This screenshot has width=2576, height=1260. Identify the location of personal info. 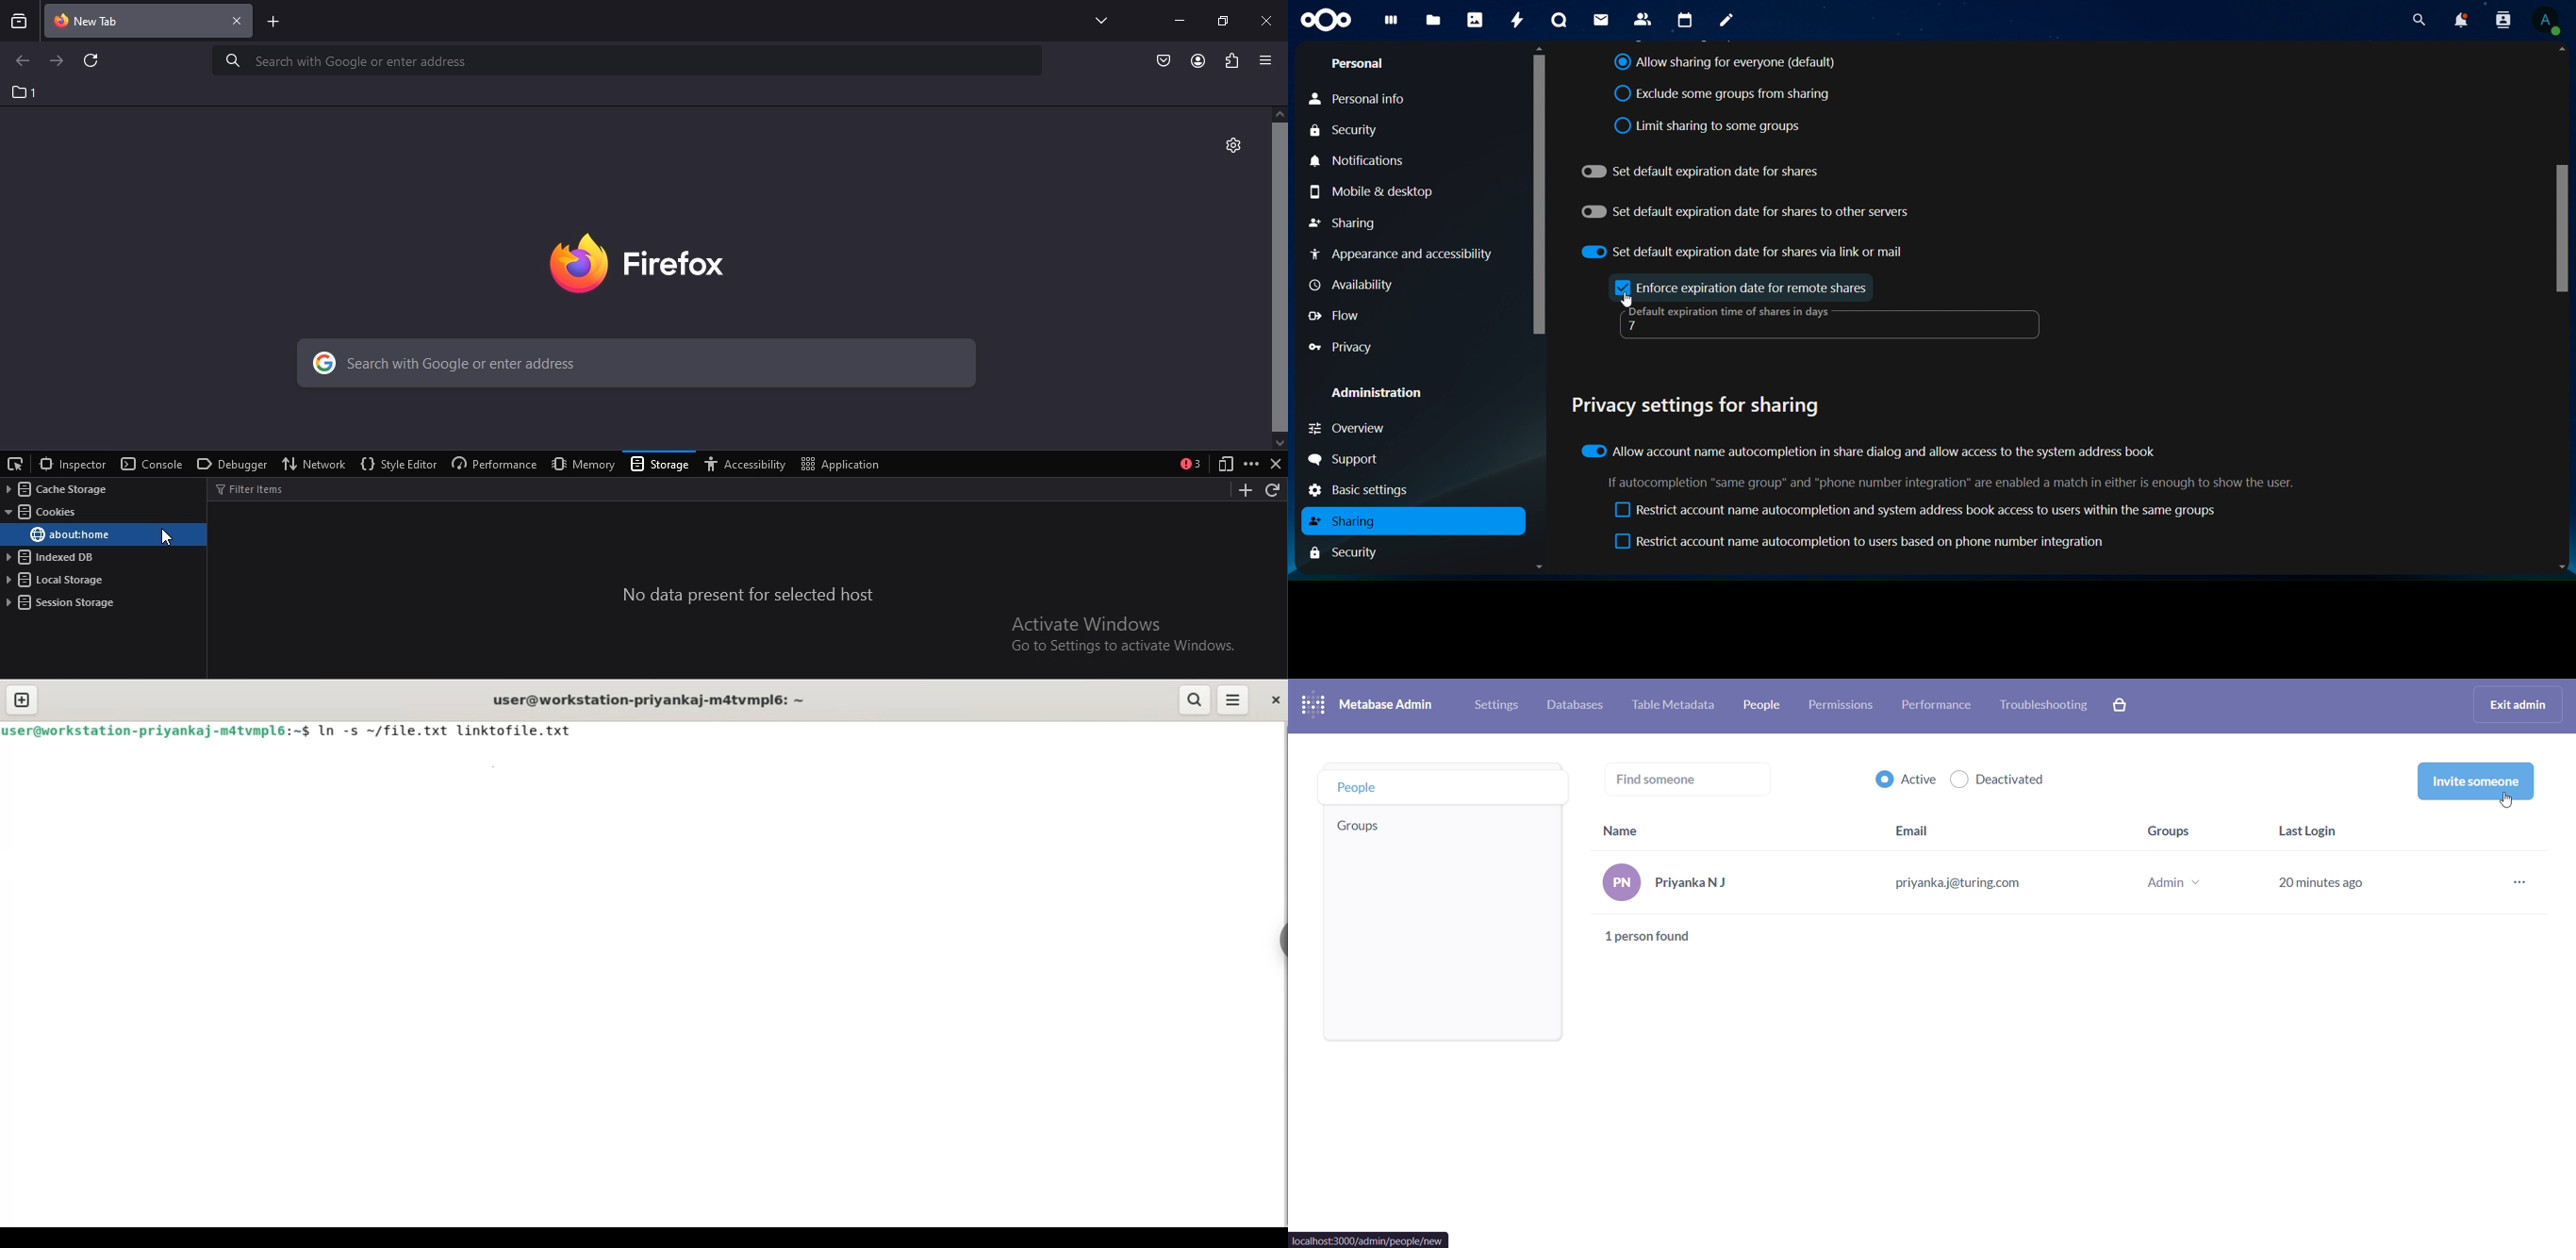
(1362, 99).